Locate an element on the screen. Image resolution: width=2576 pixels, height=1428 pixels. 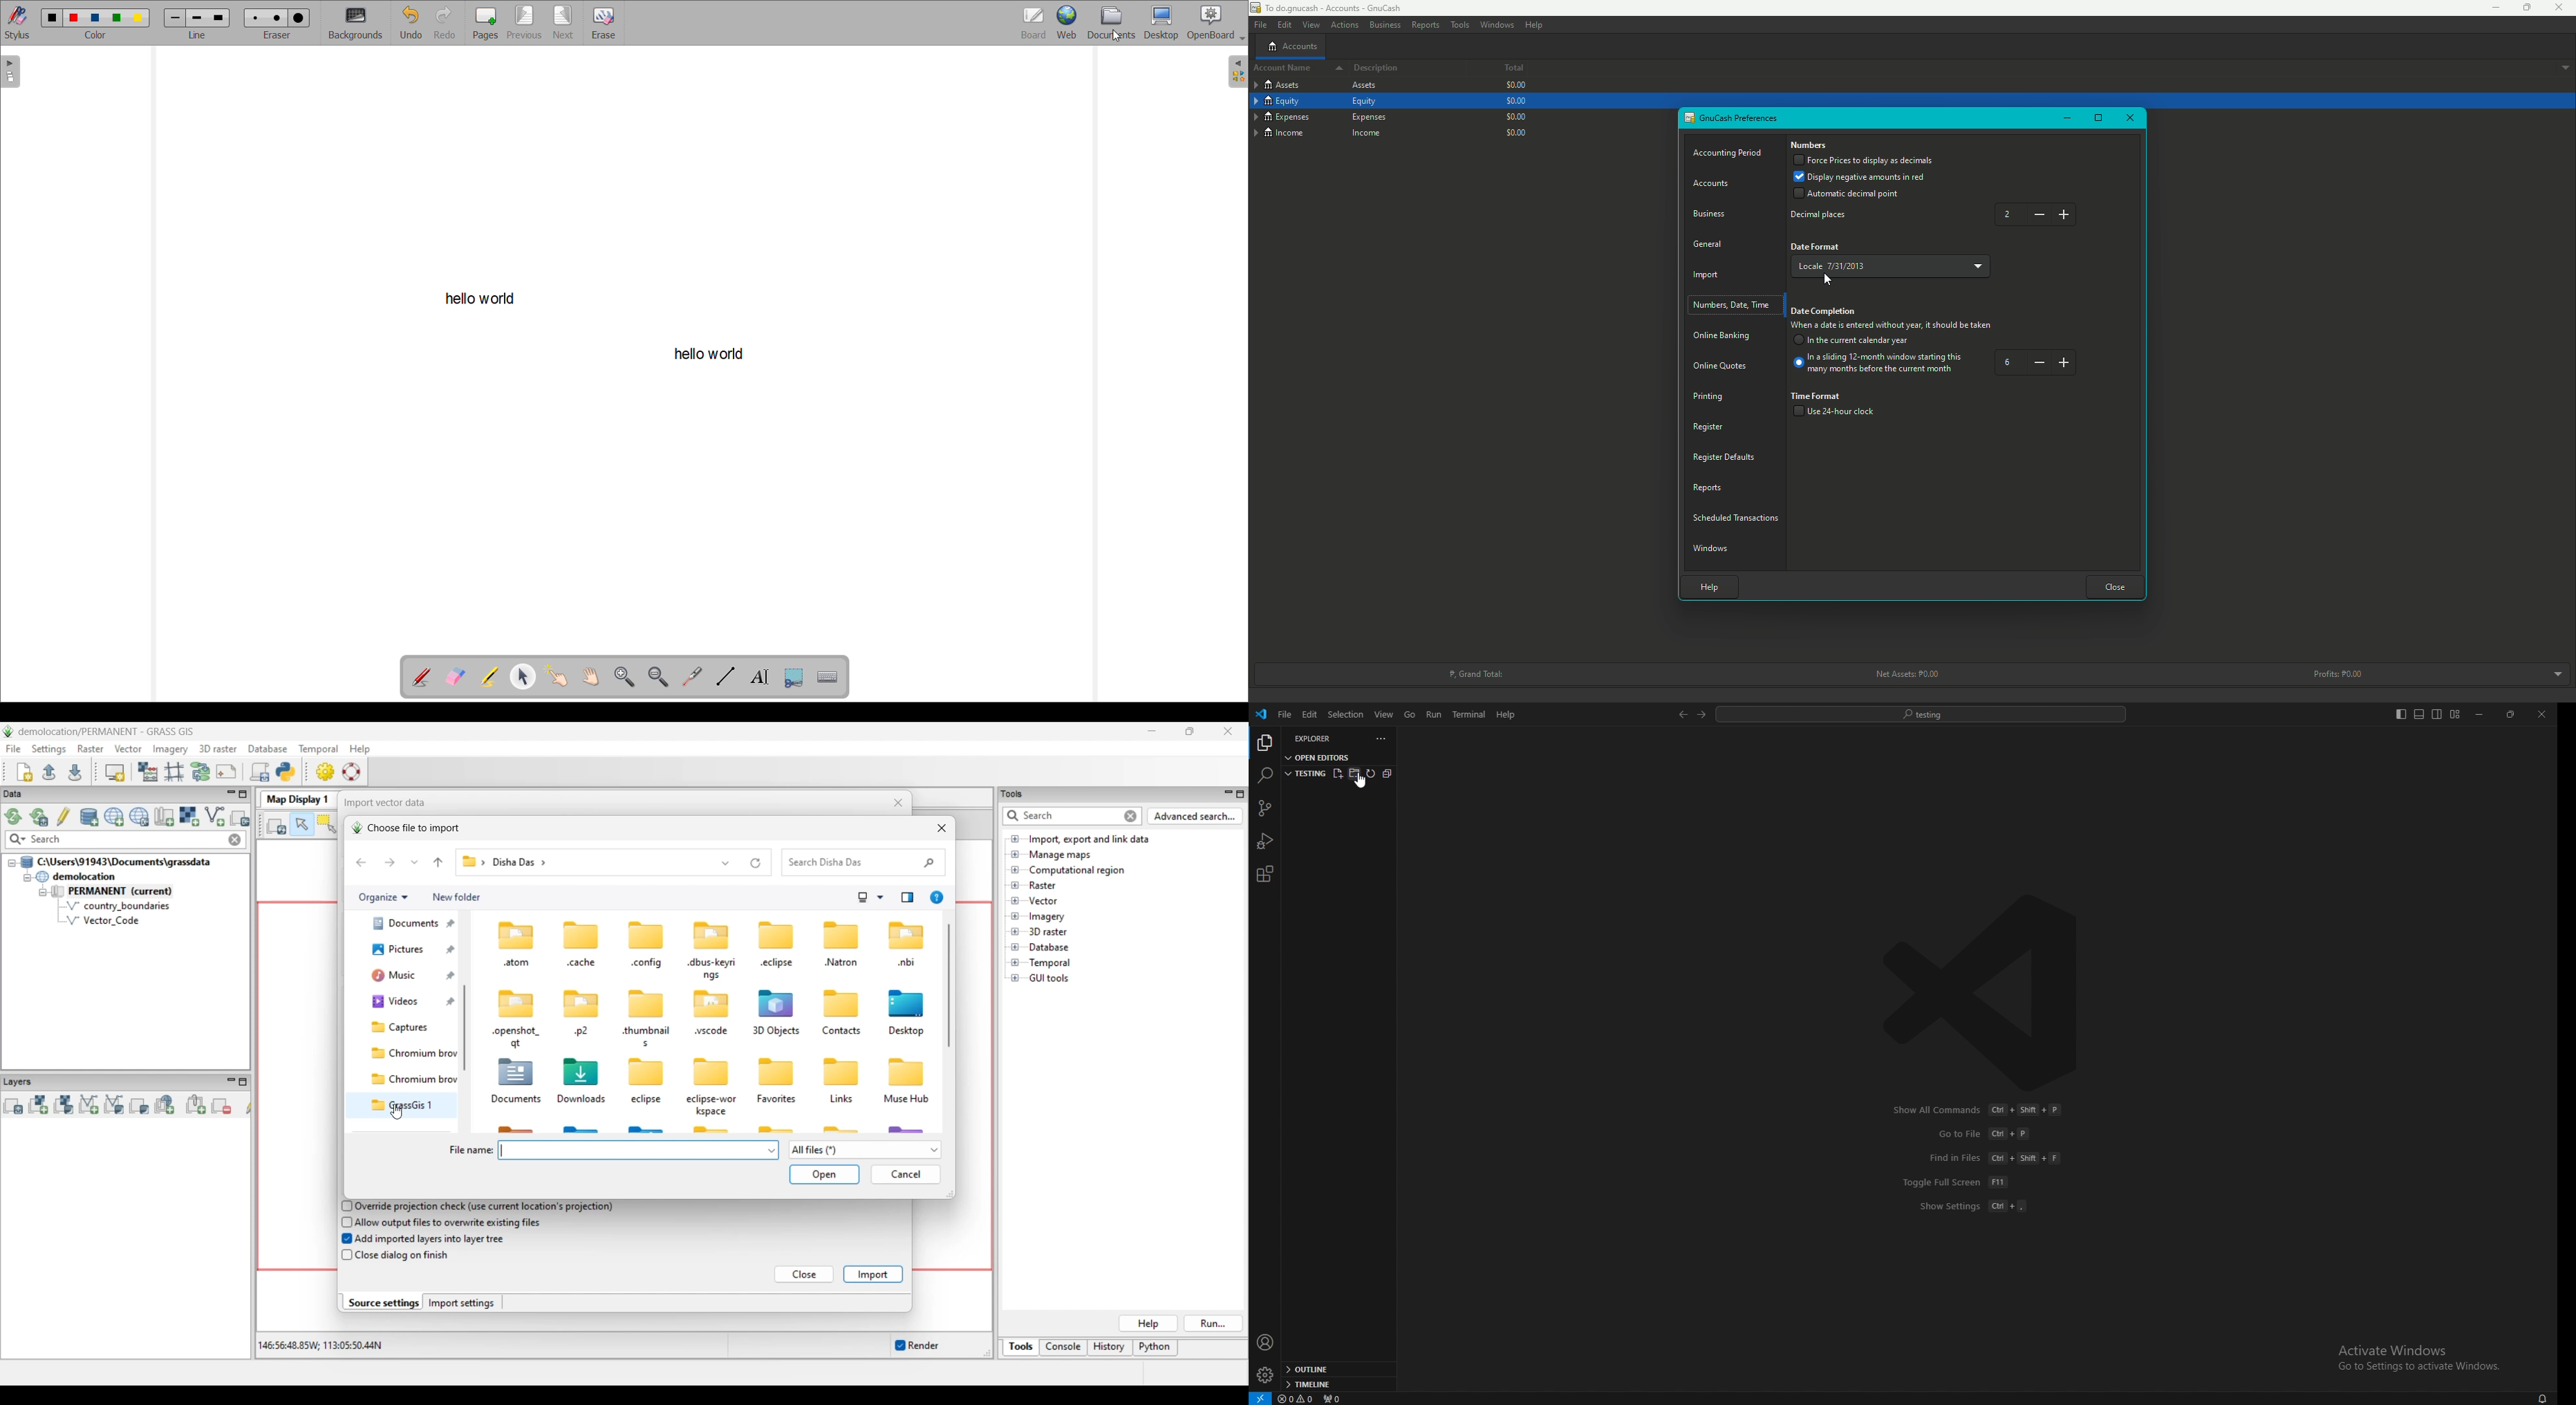
notification is located at coordinates (2544, 1400).